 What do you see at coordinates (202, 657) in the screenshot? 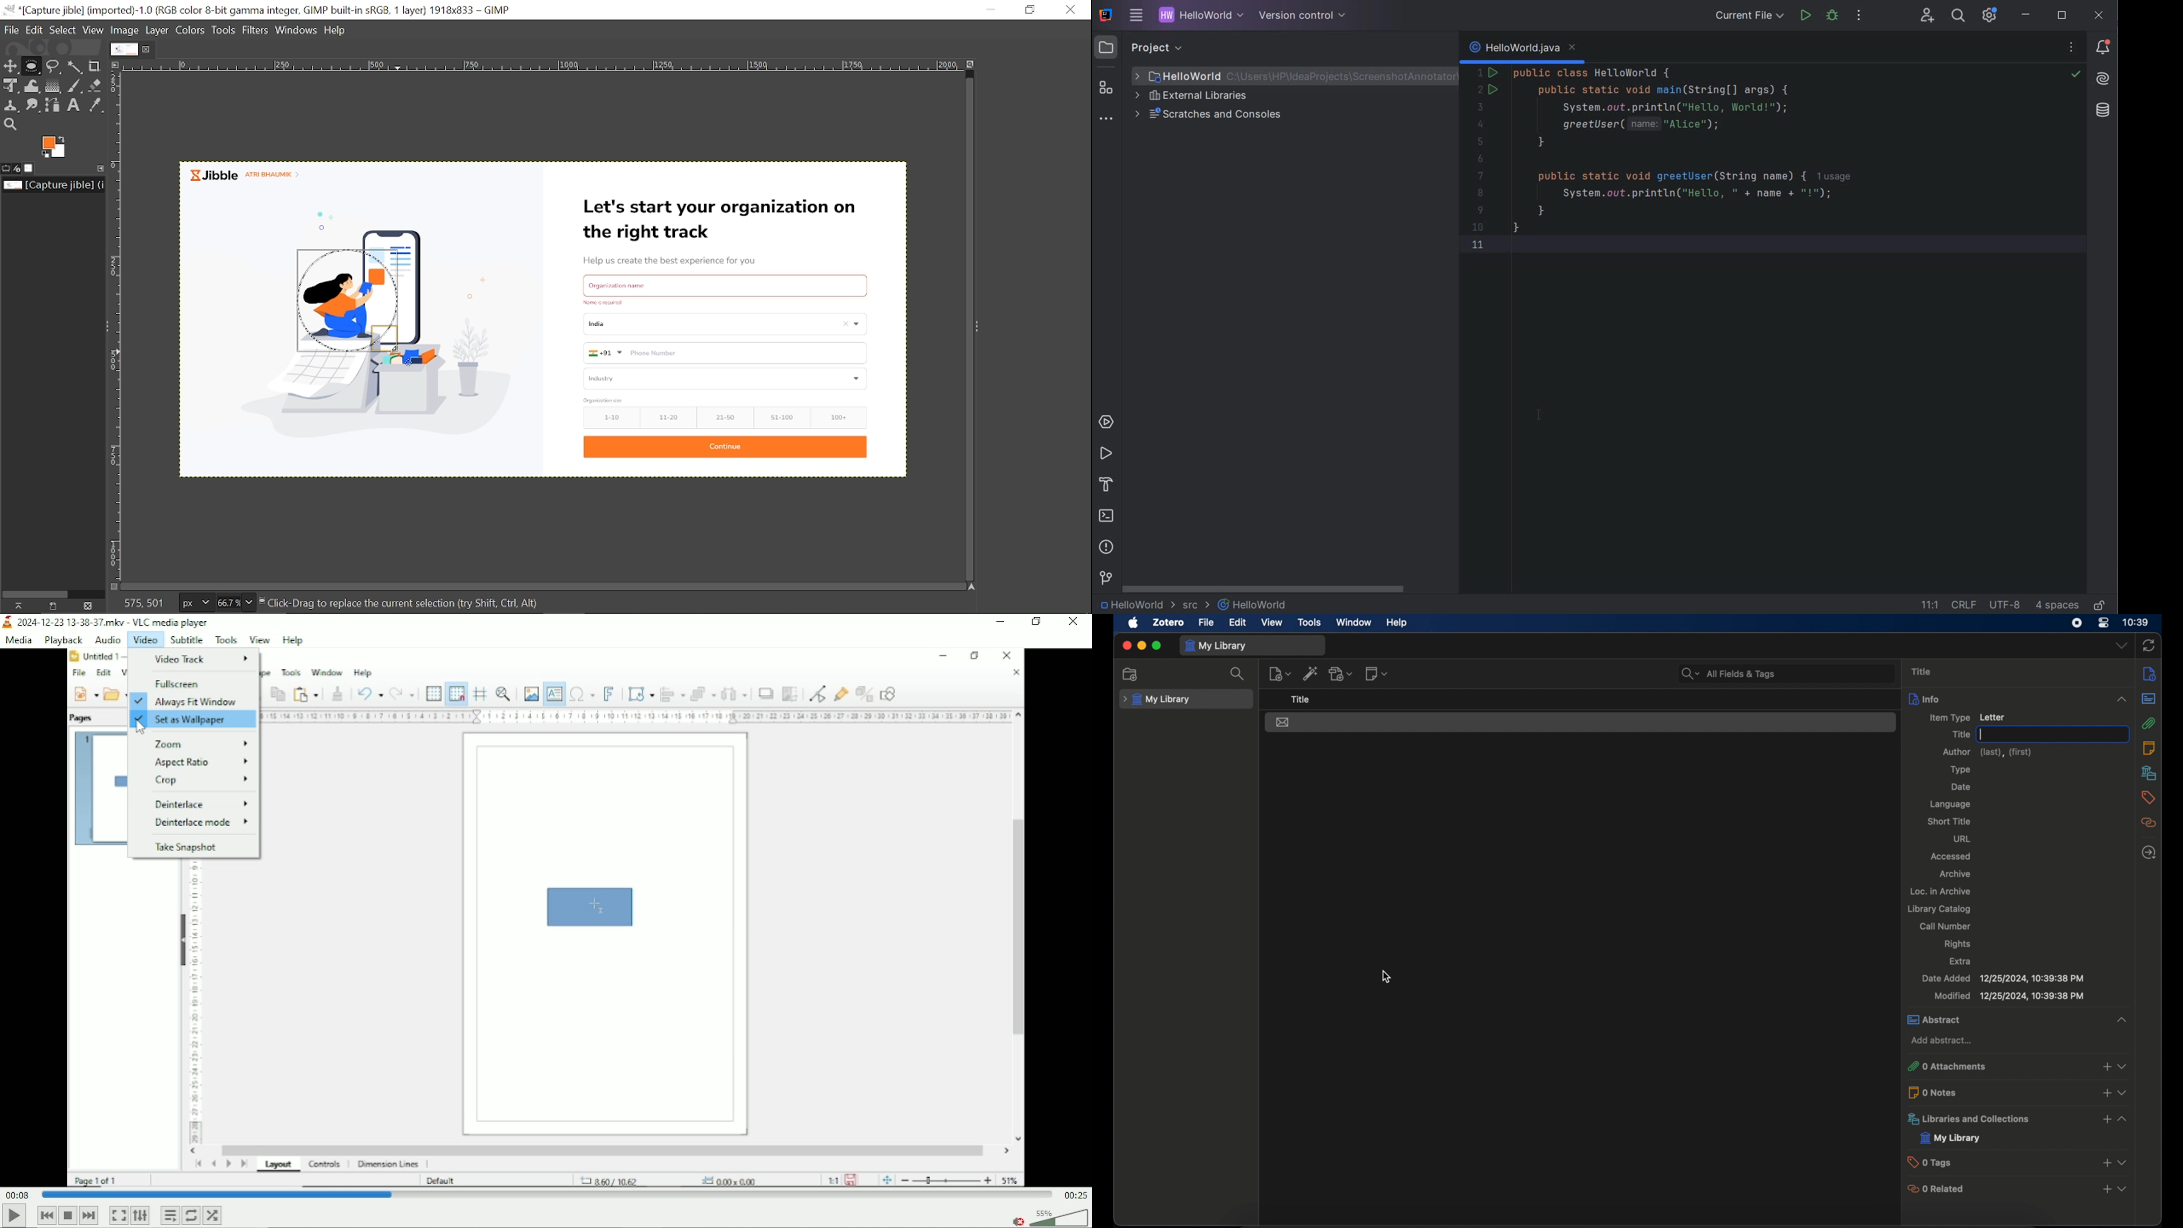
I see `Video track` at bounding box center [202, 657].